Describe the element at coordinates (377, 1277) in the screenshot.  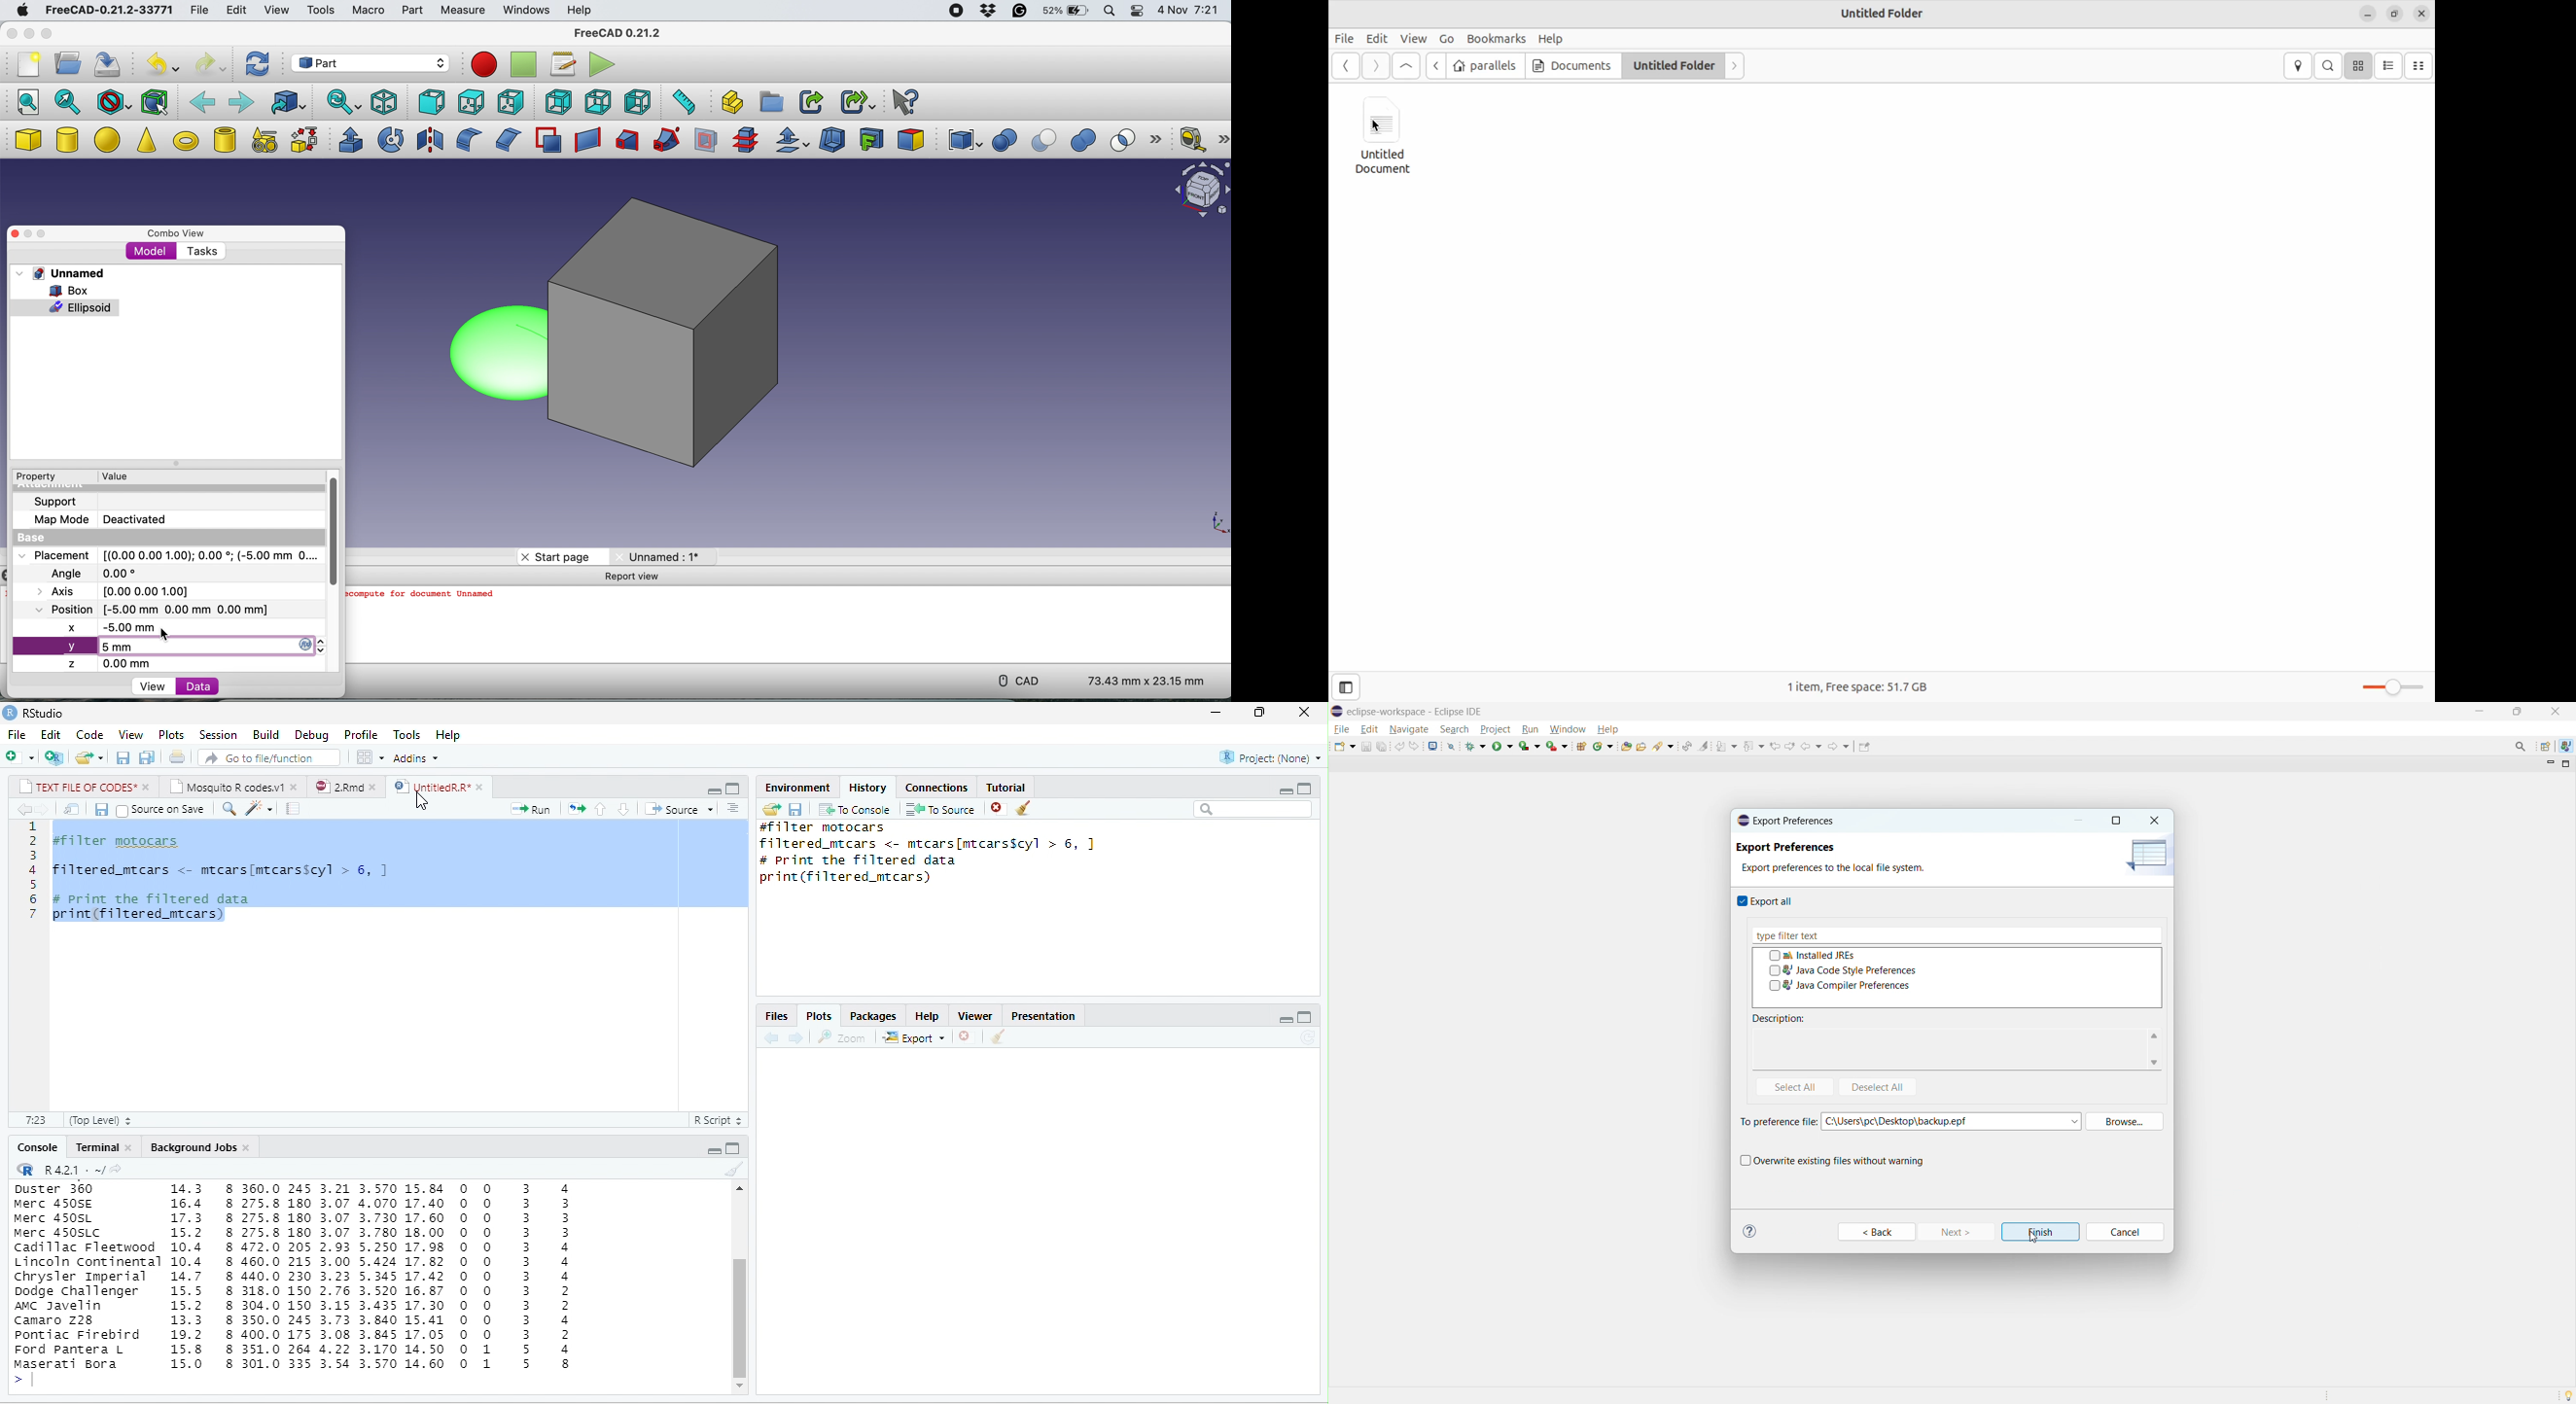
I see `3.570  4.070  3.730  3.780  5.250  5.424  5.345  3.520  3.435  3.840  3.845  3.170  3.570` at that location.